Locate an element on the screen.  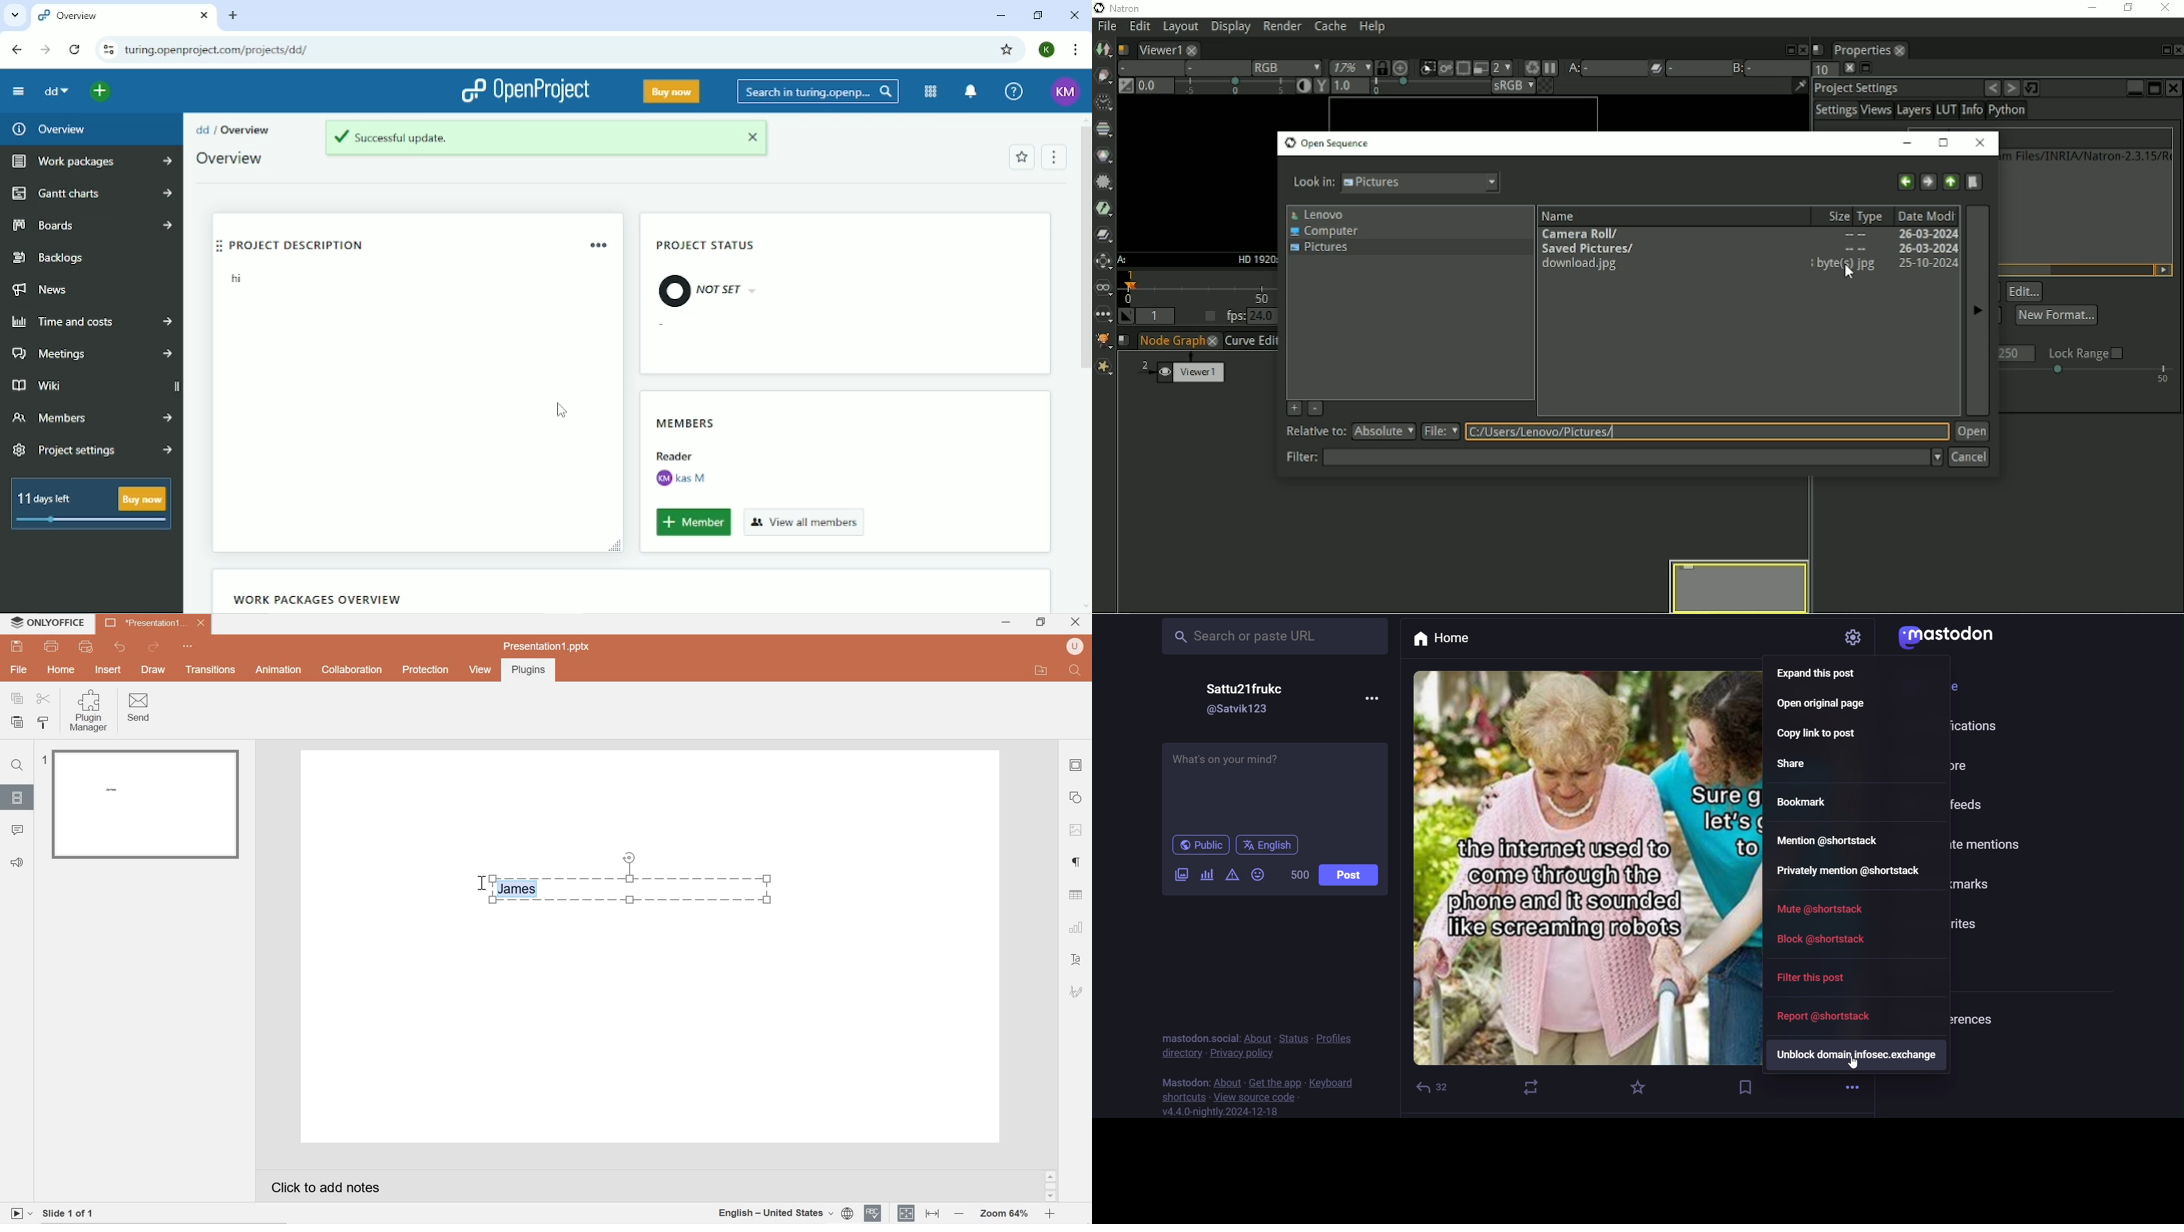
Click to add notes is located at coordinates (341, 1185).